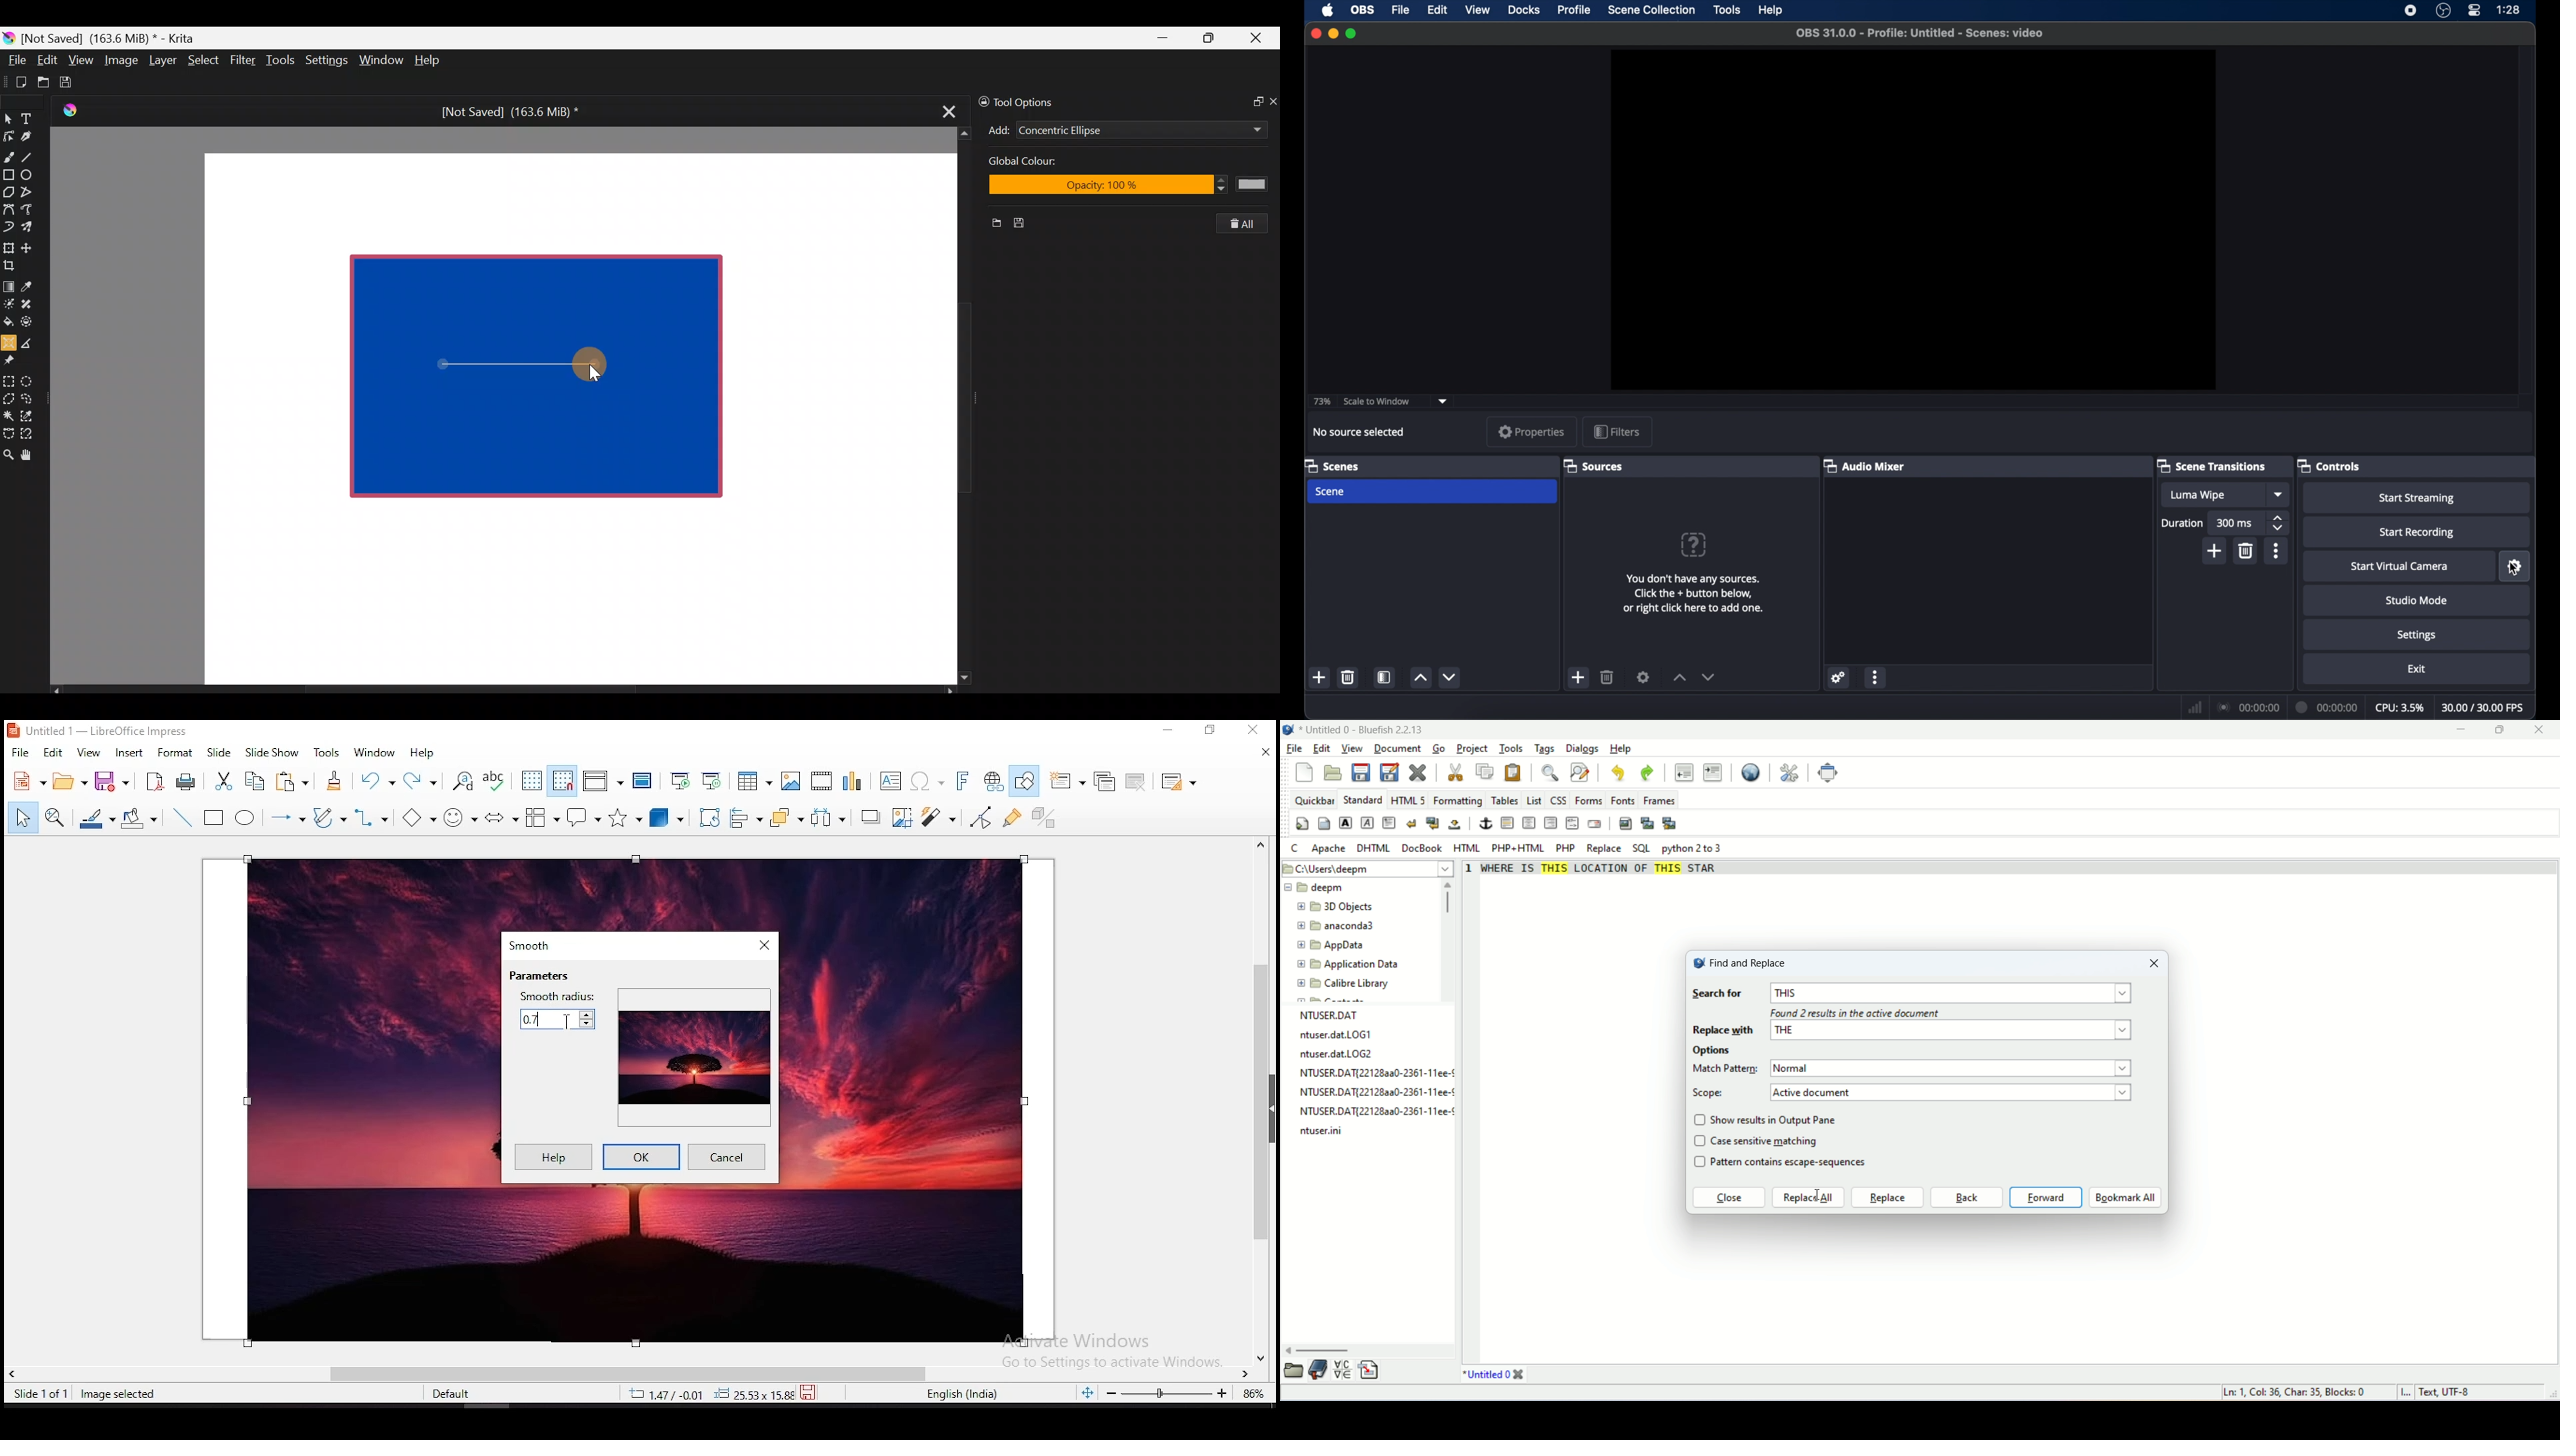  I want to click on insert, so click(129, 753).